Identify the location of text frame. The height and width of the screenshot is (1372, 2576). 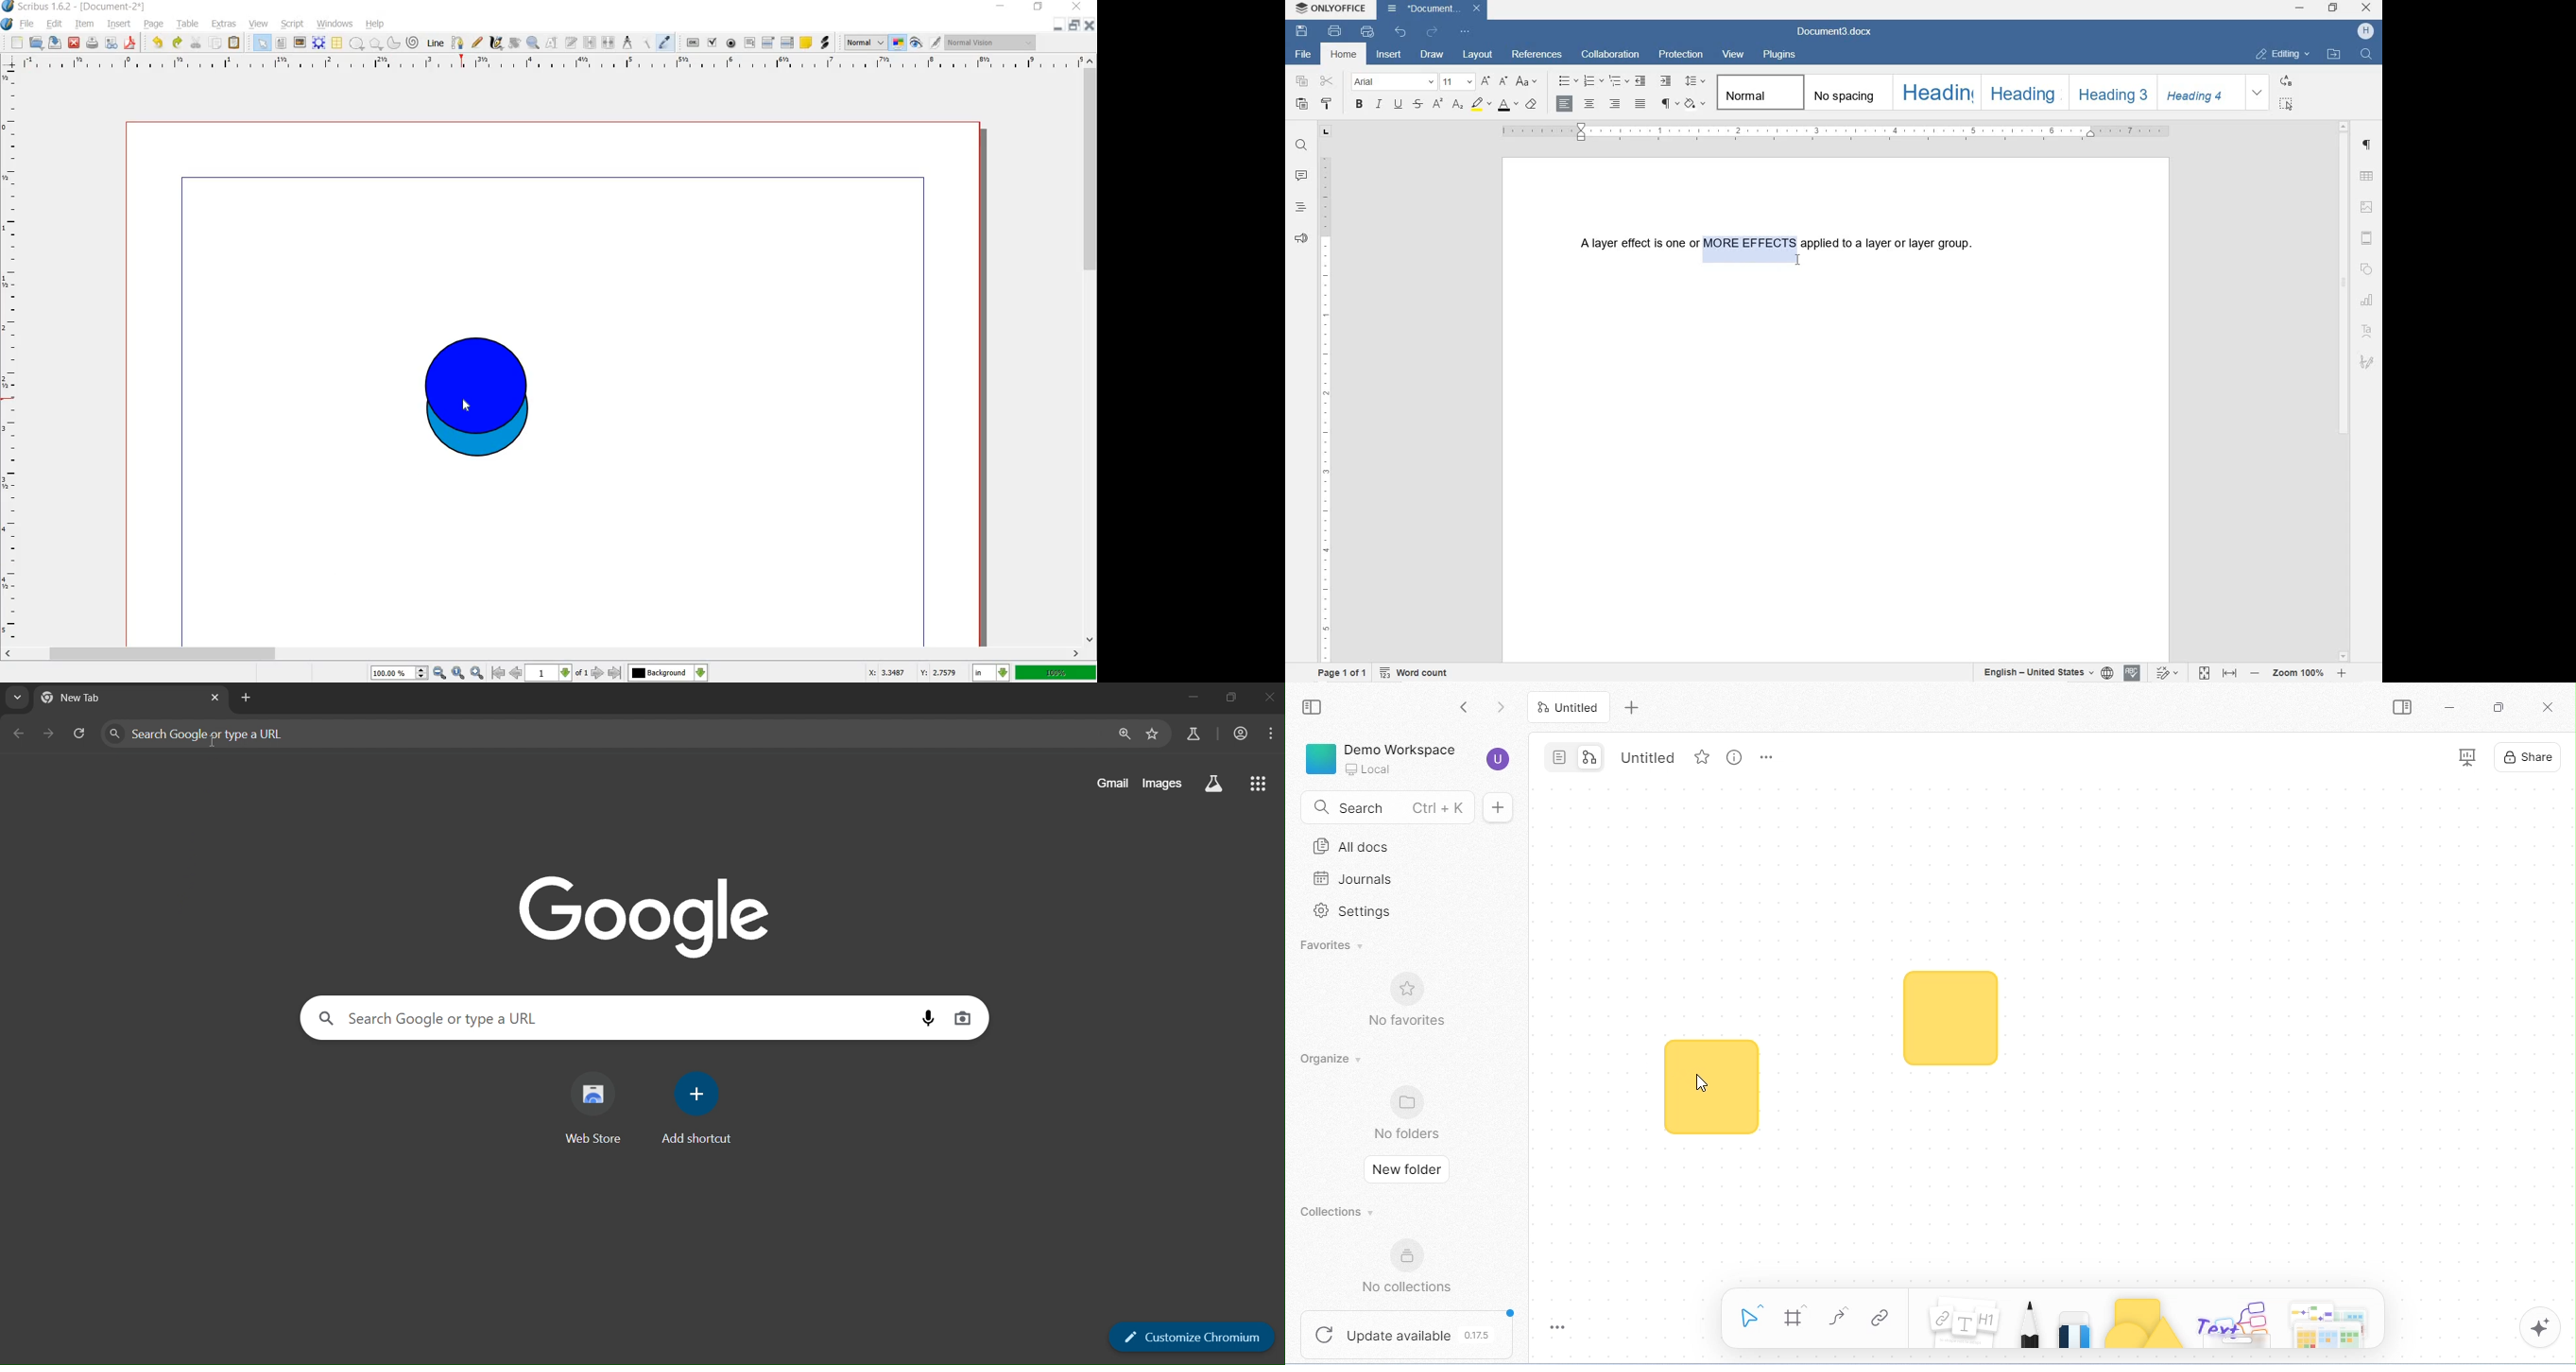
(282, 43).